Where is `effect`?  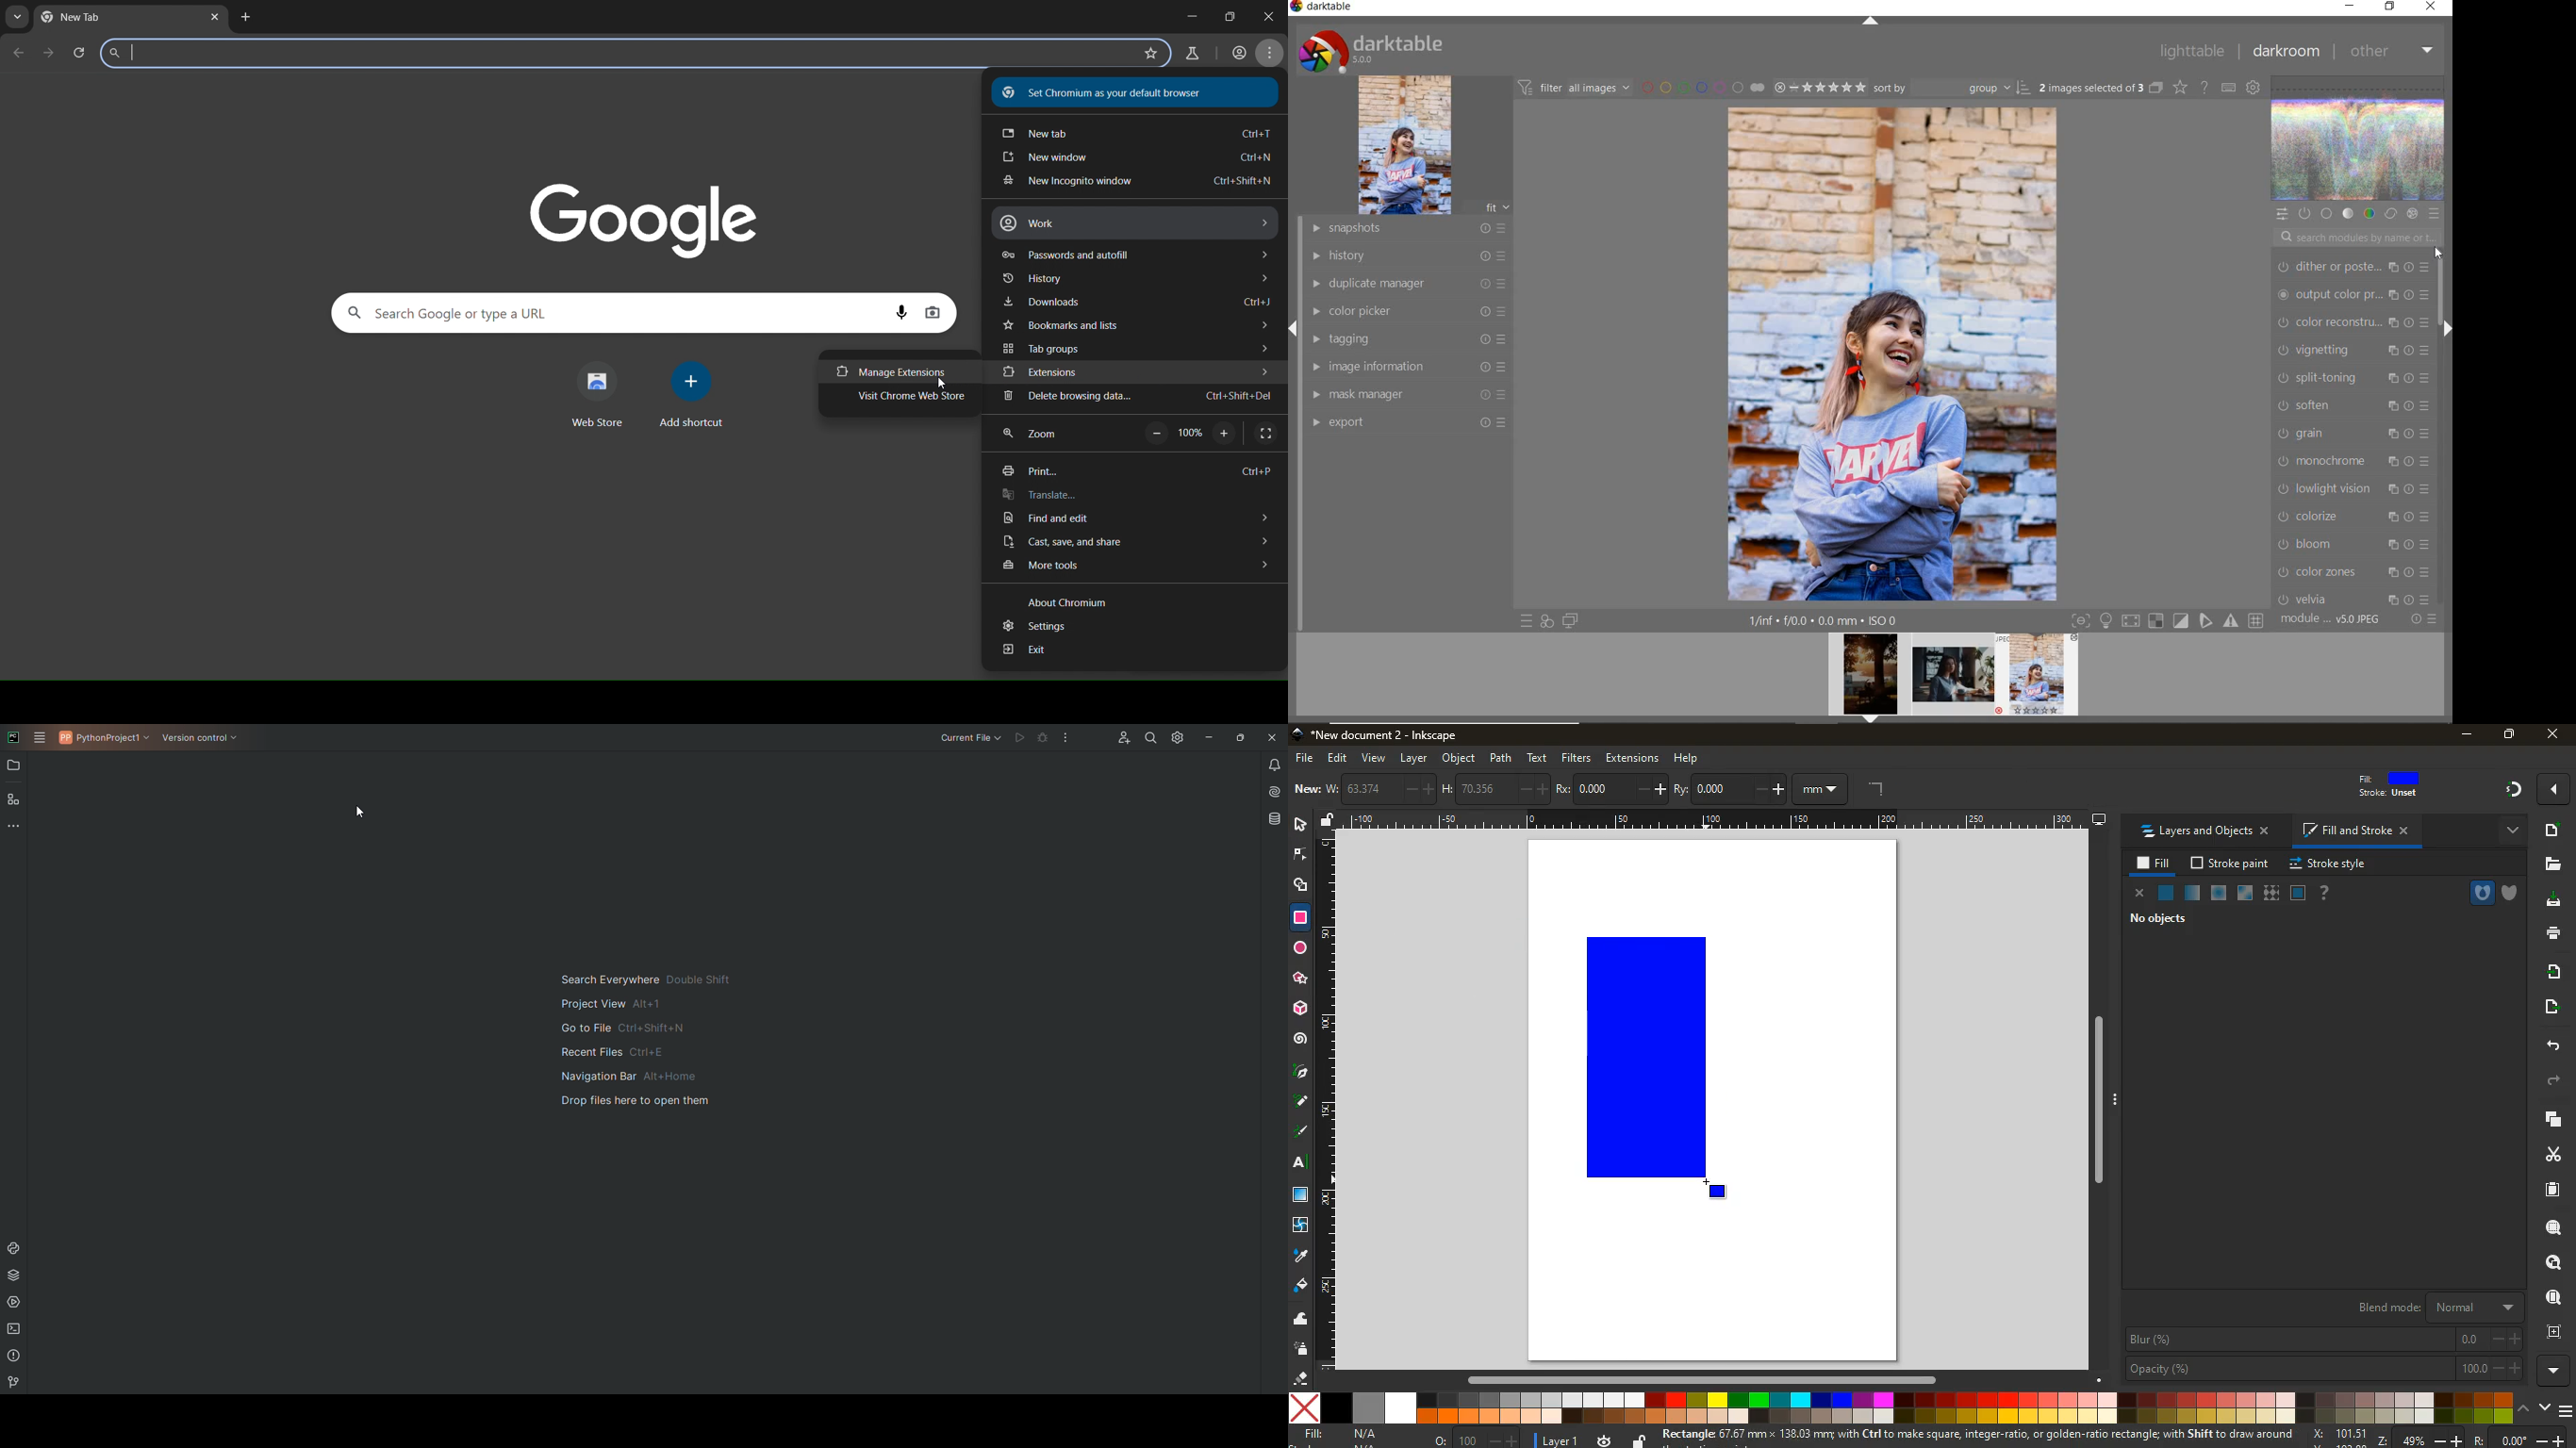 effect is located at coordinates (2412, 214).